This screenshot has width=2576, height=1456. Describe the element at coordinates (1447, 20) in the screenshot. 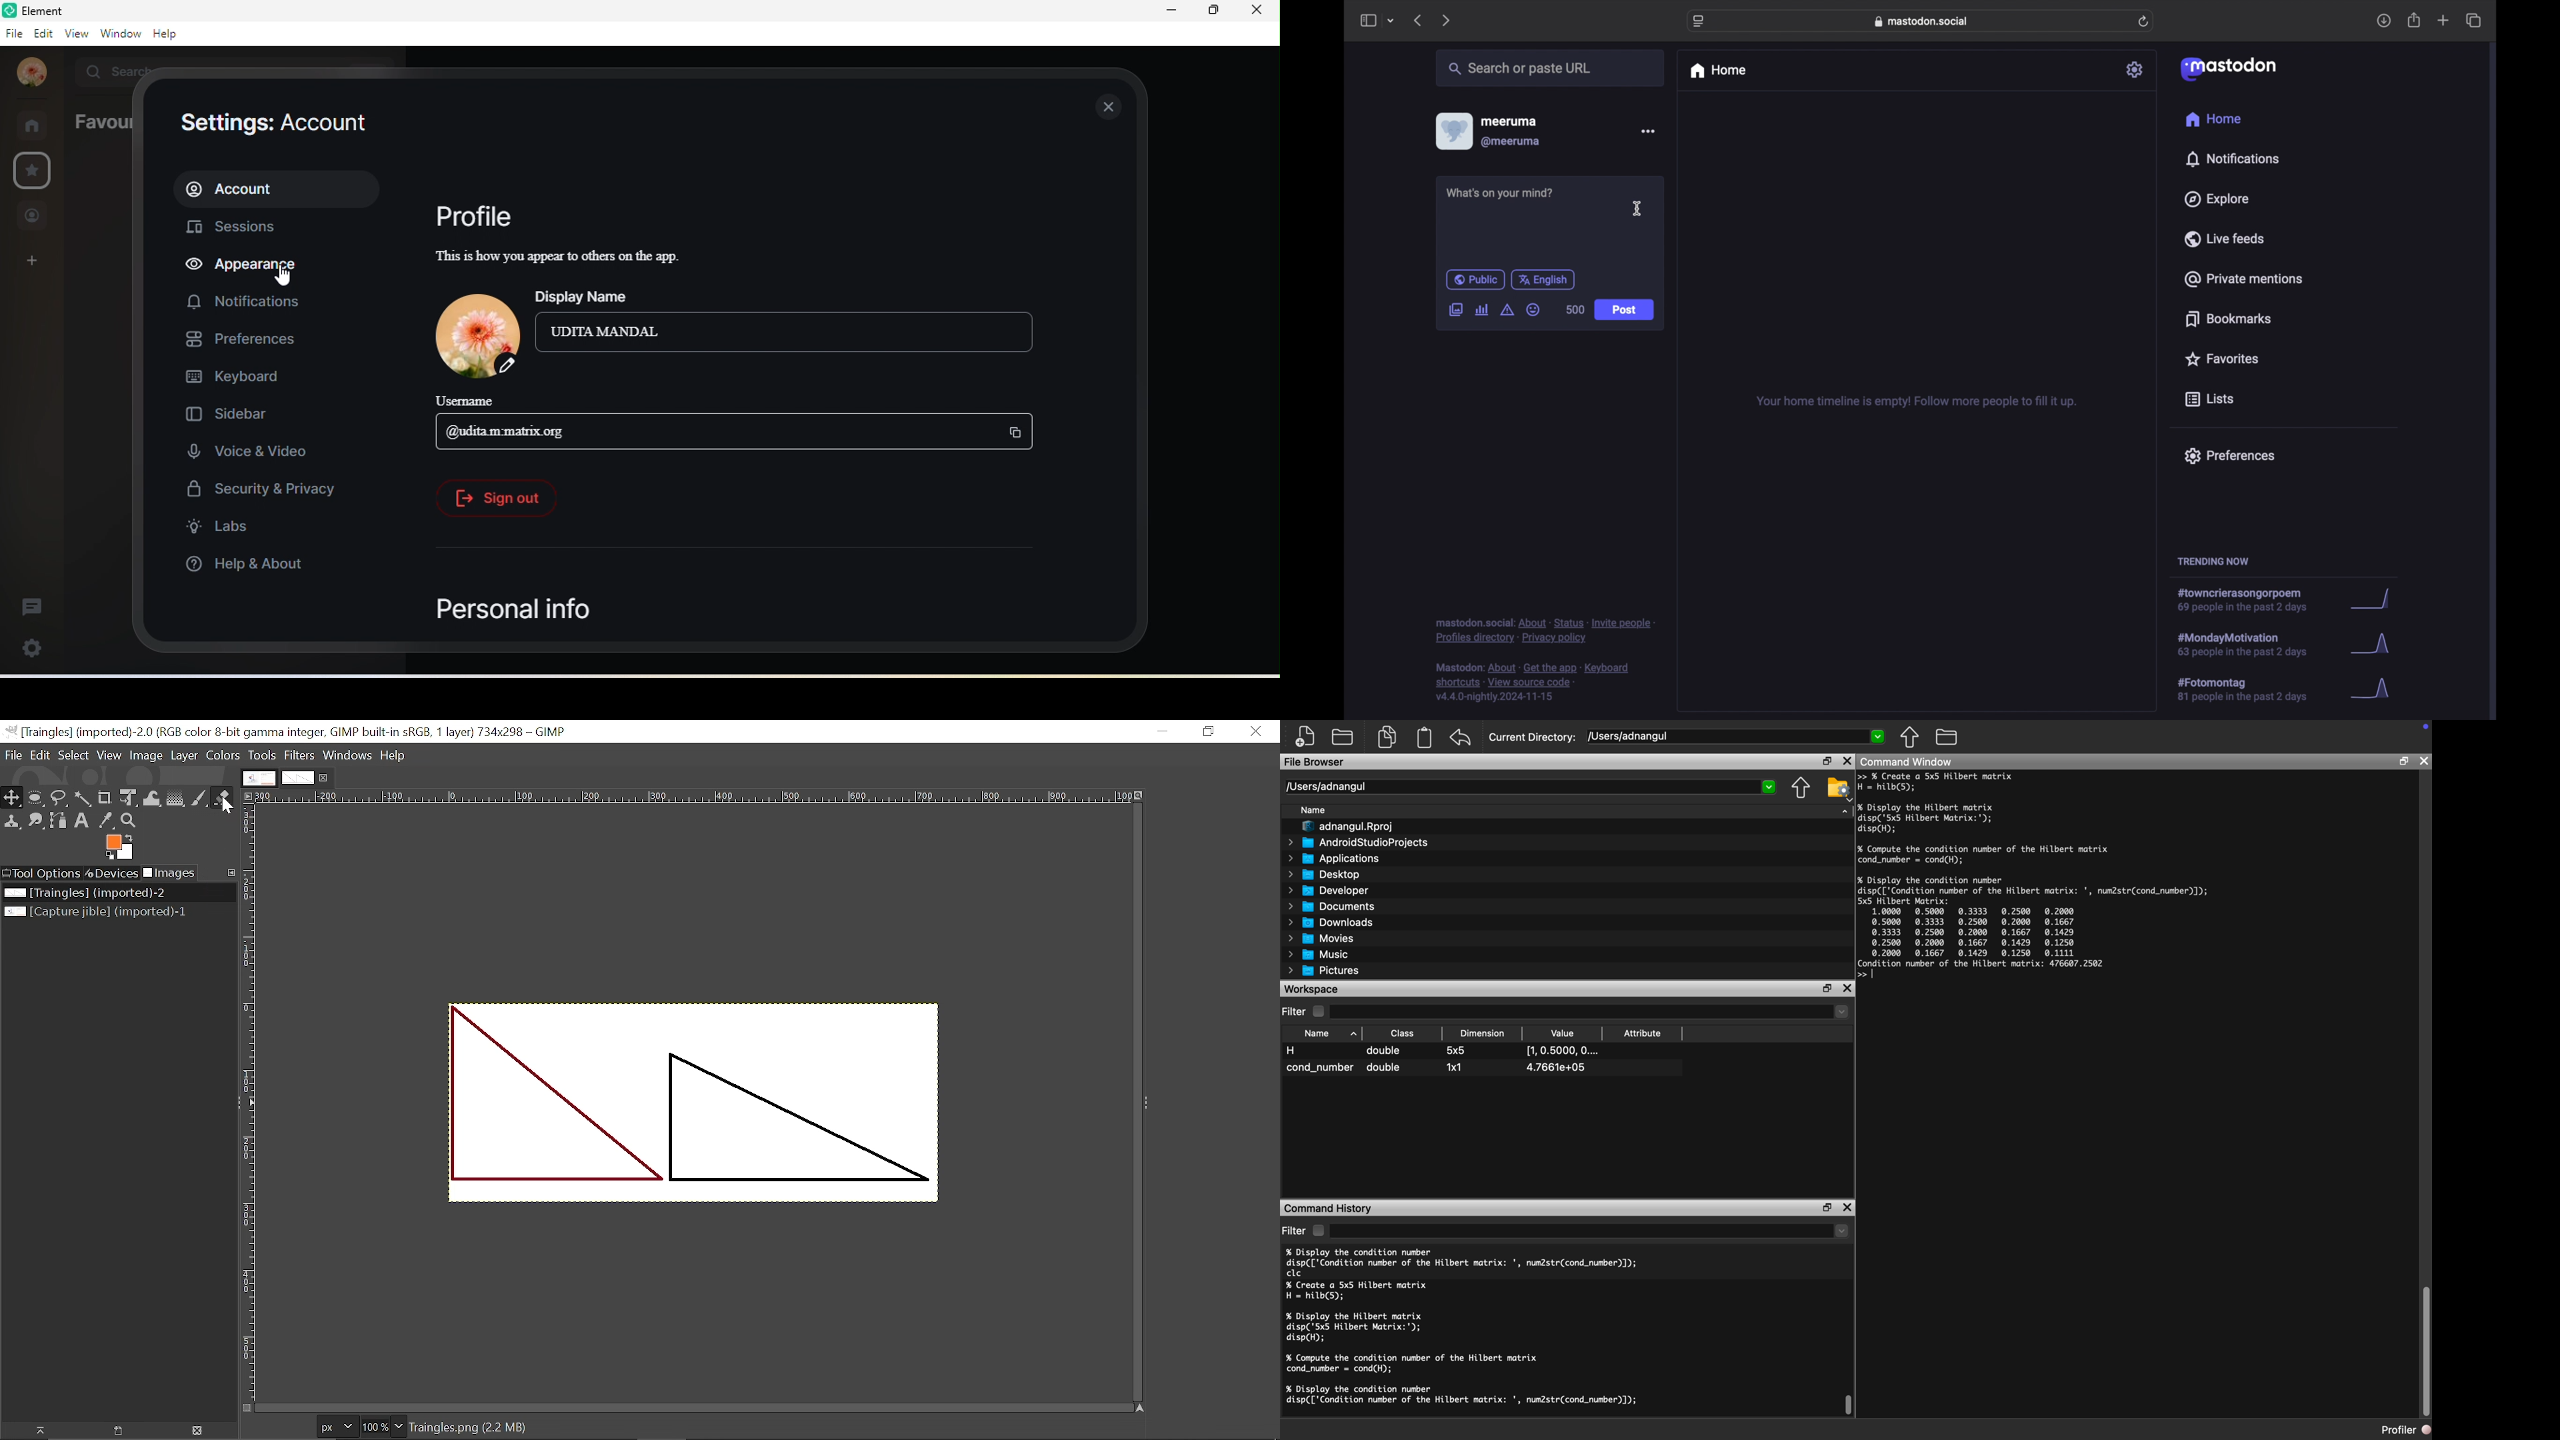

I see `next` at that location.